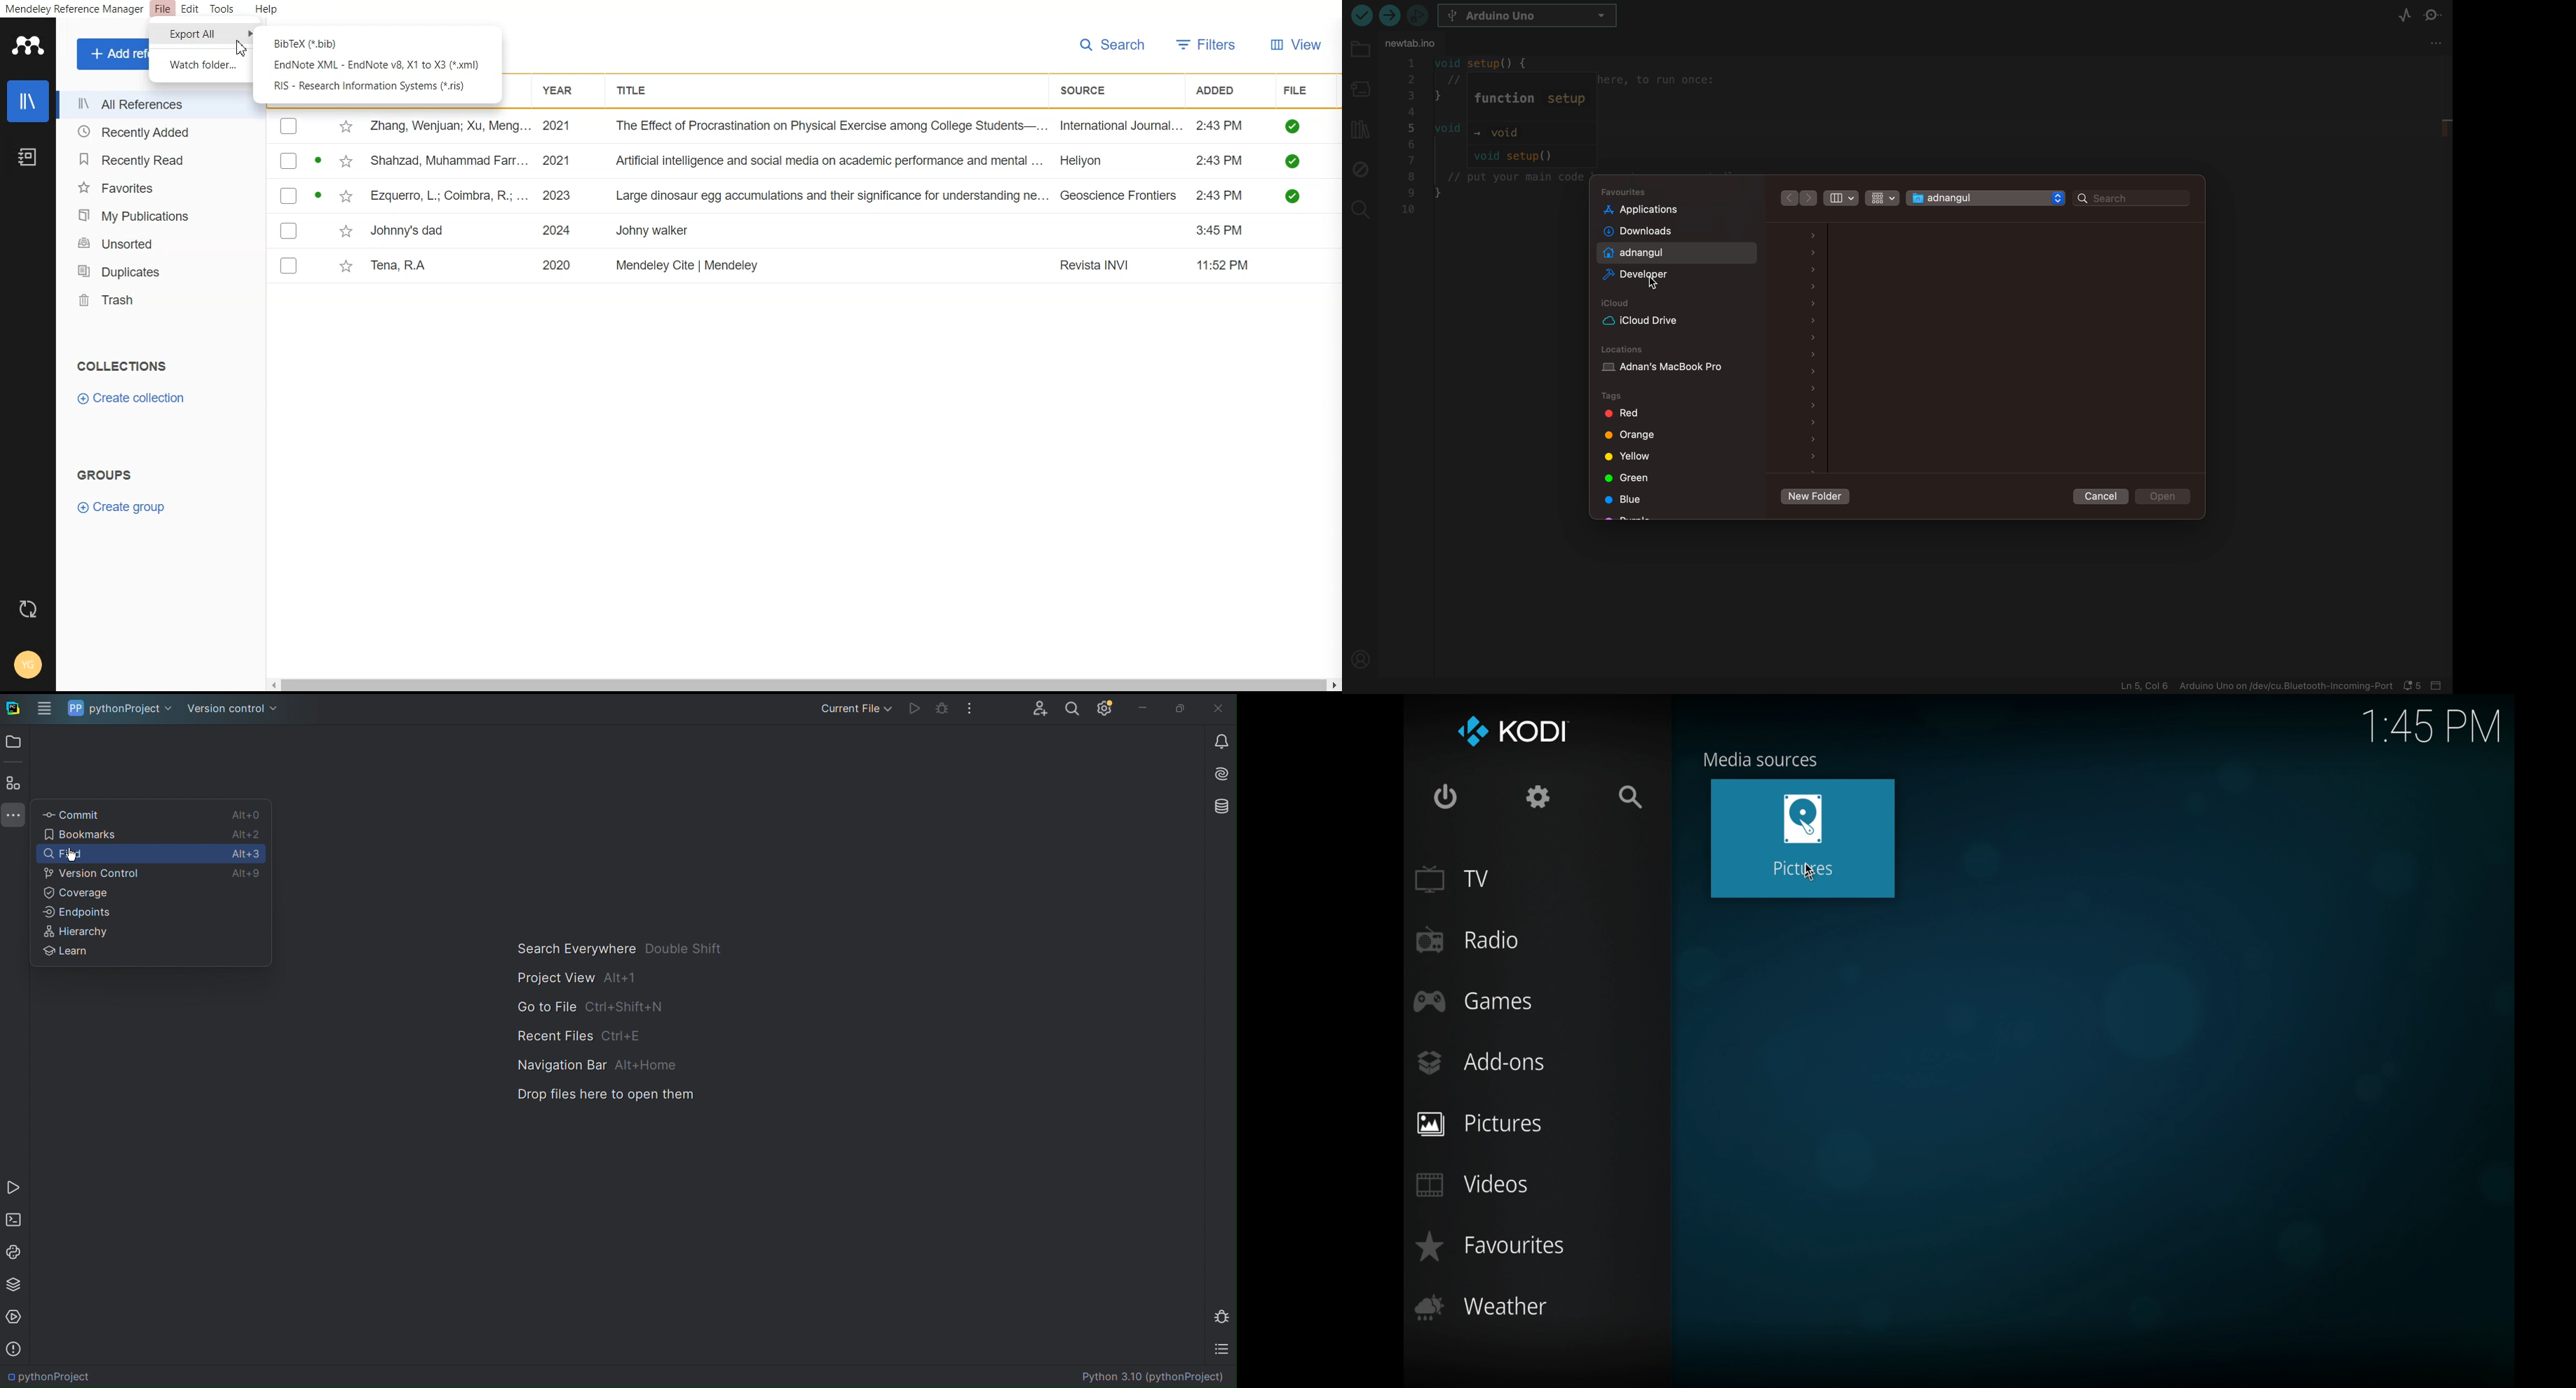 Image resolution: width=2576 pixels, height=1400 pixels. I want to click on Text, so click(120, 365).